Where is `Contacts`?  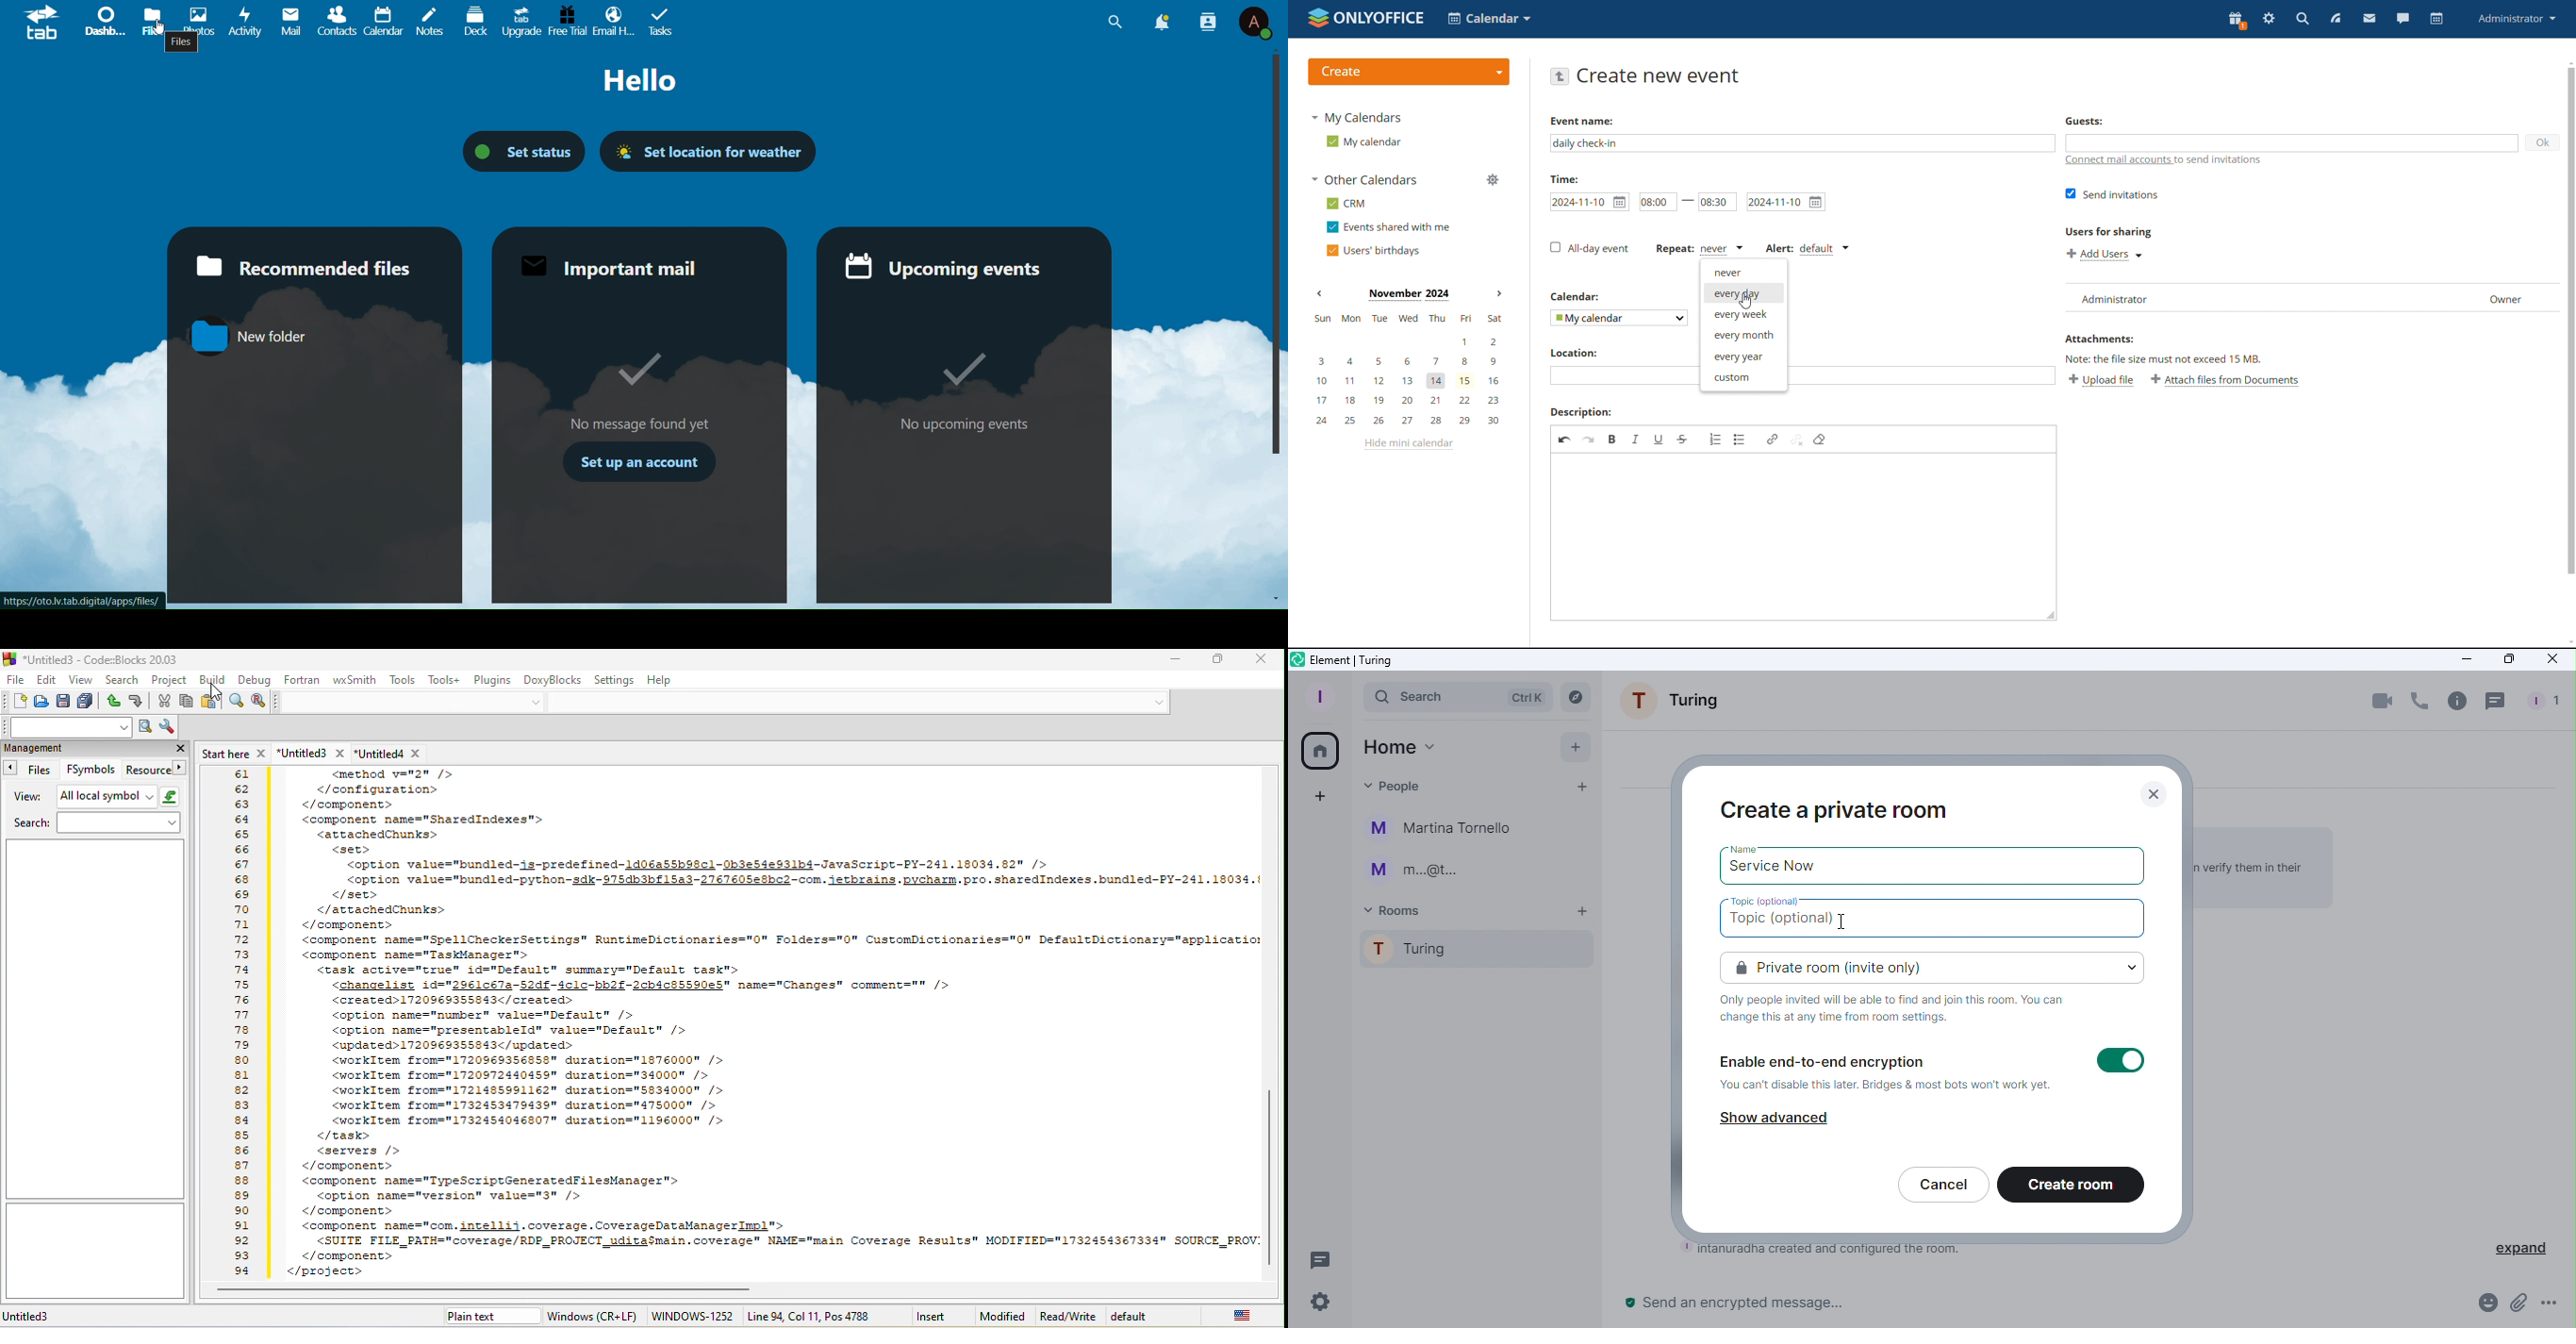
Contacts is located at coordinates (1208, 21).